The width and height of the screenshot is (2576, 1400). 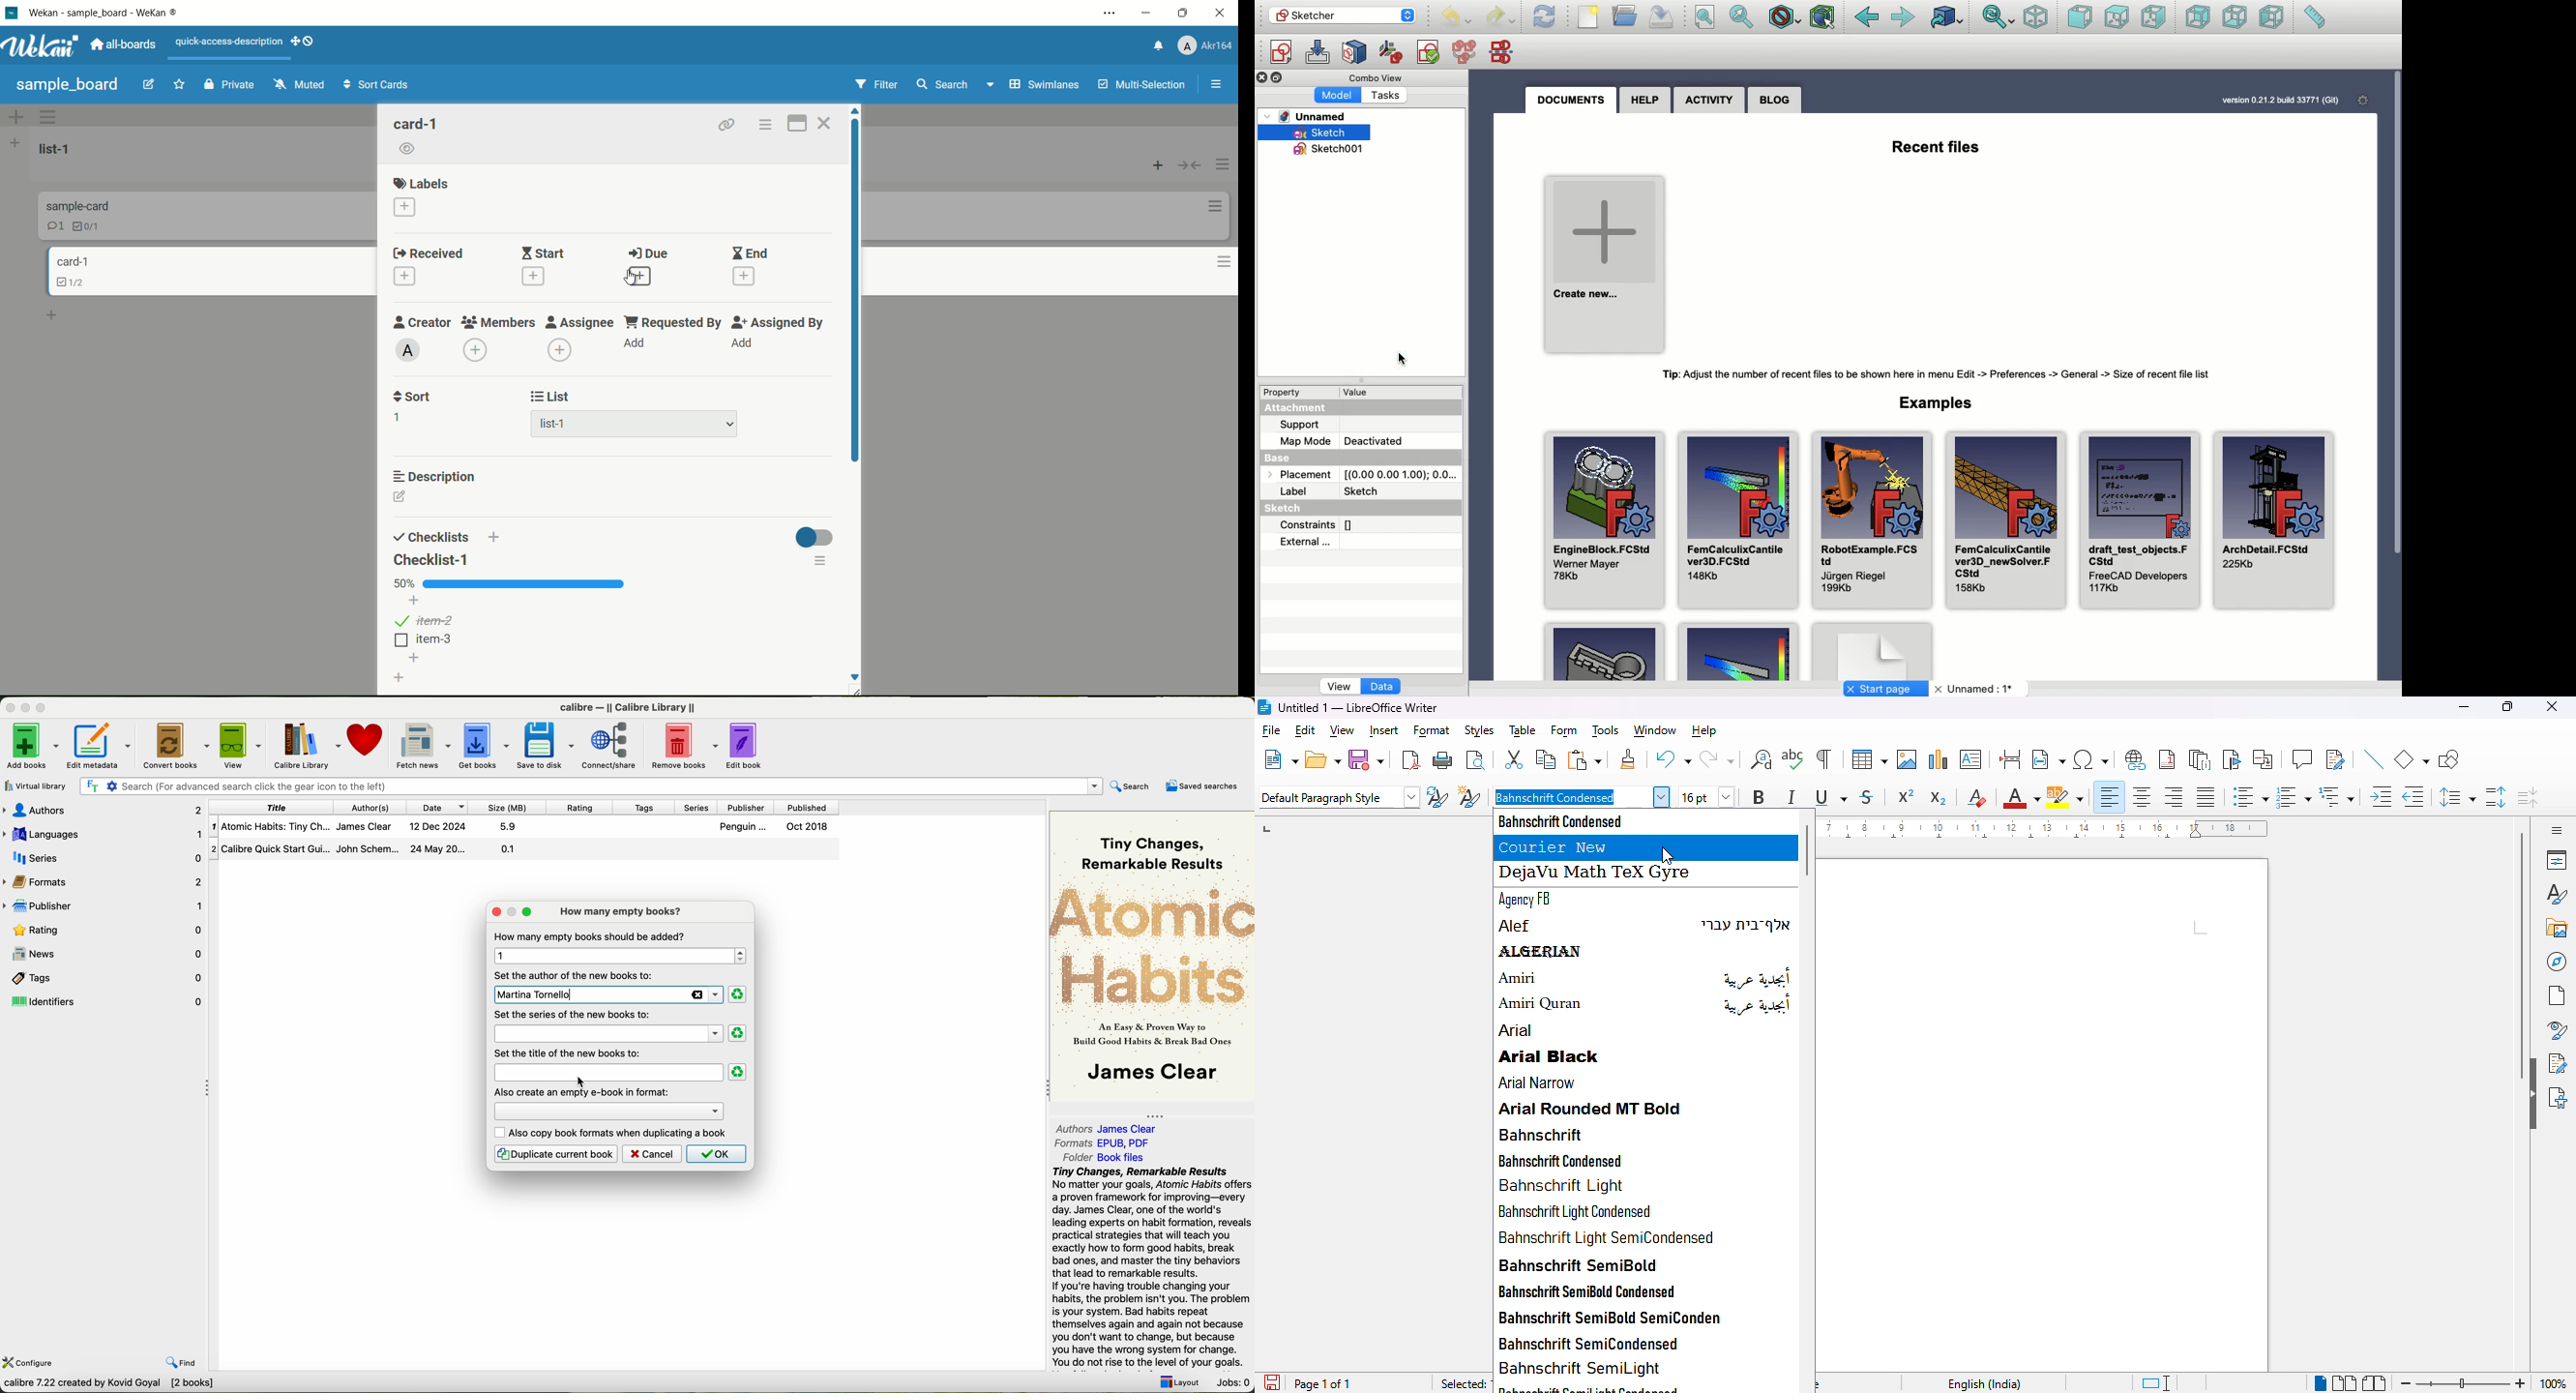 I want to click on export directly as PDF, so click(x=1411, y=759).